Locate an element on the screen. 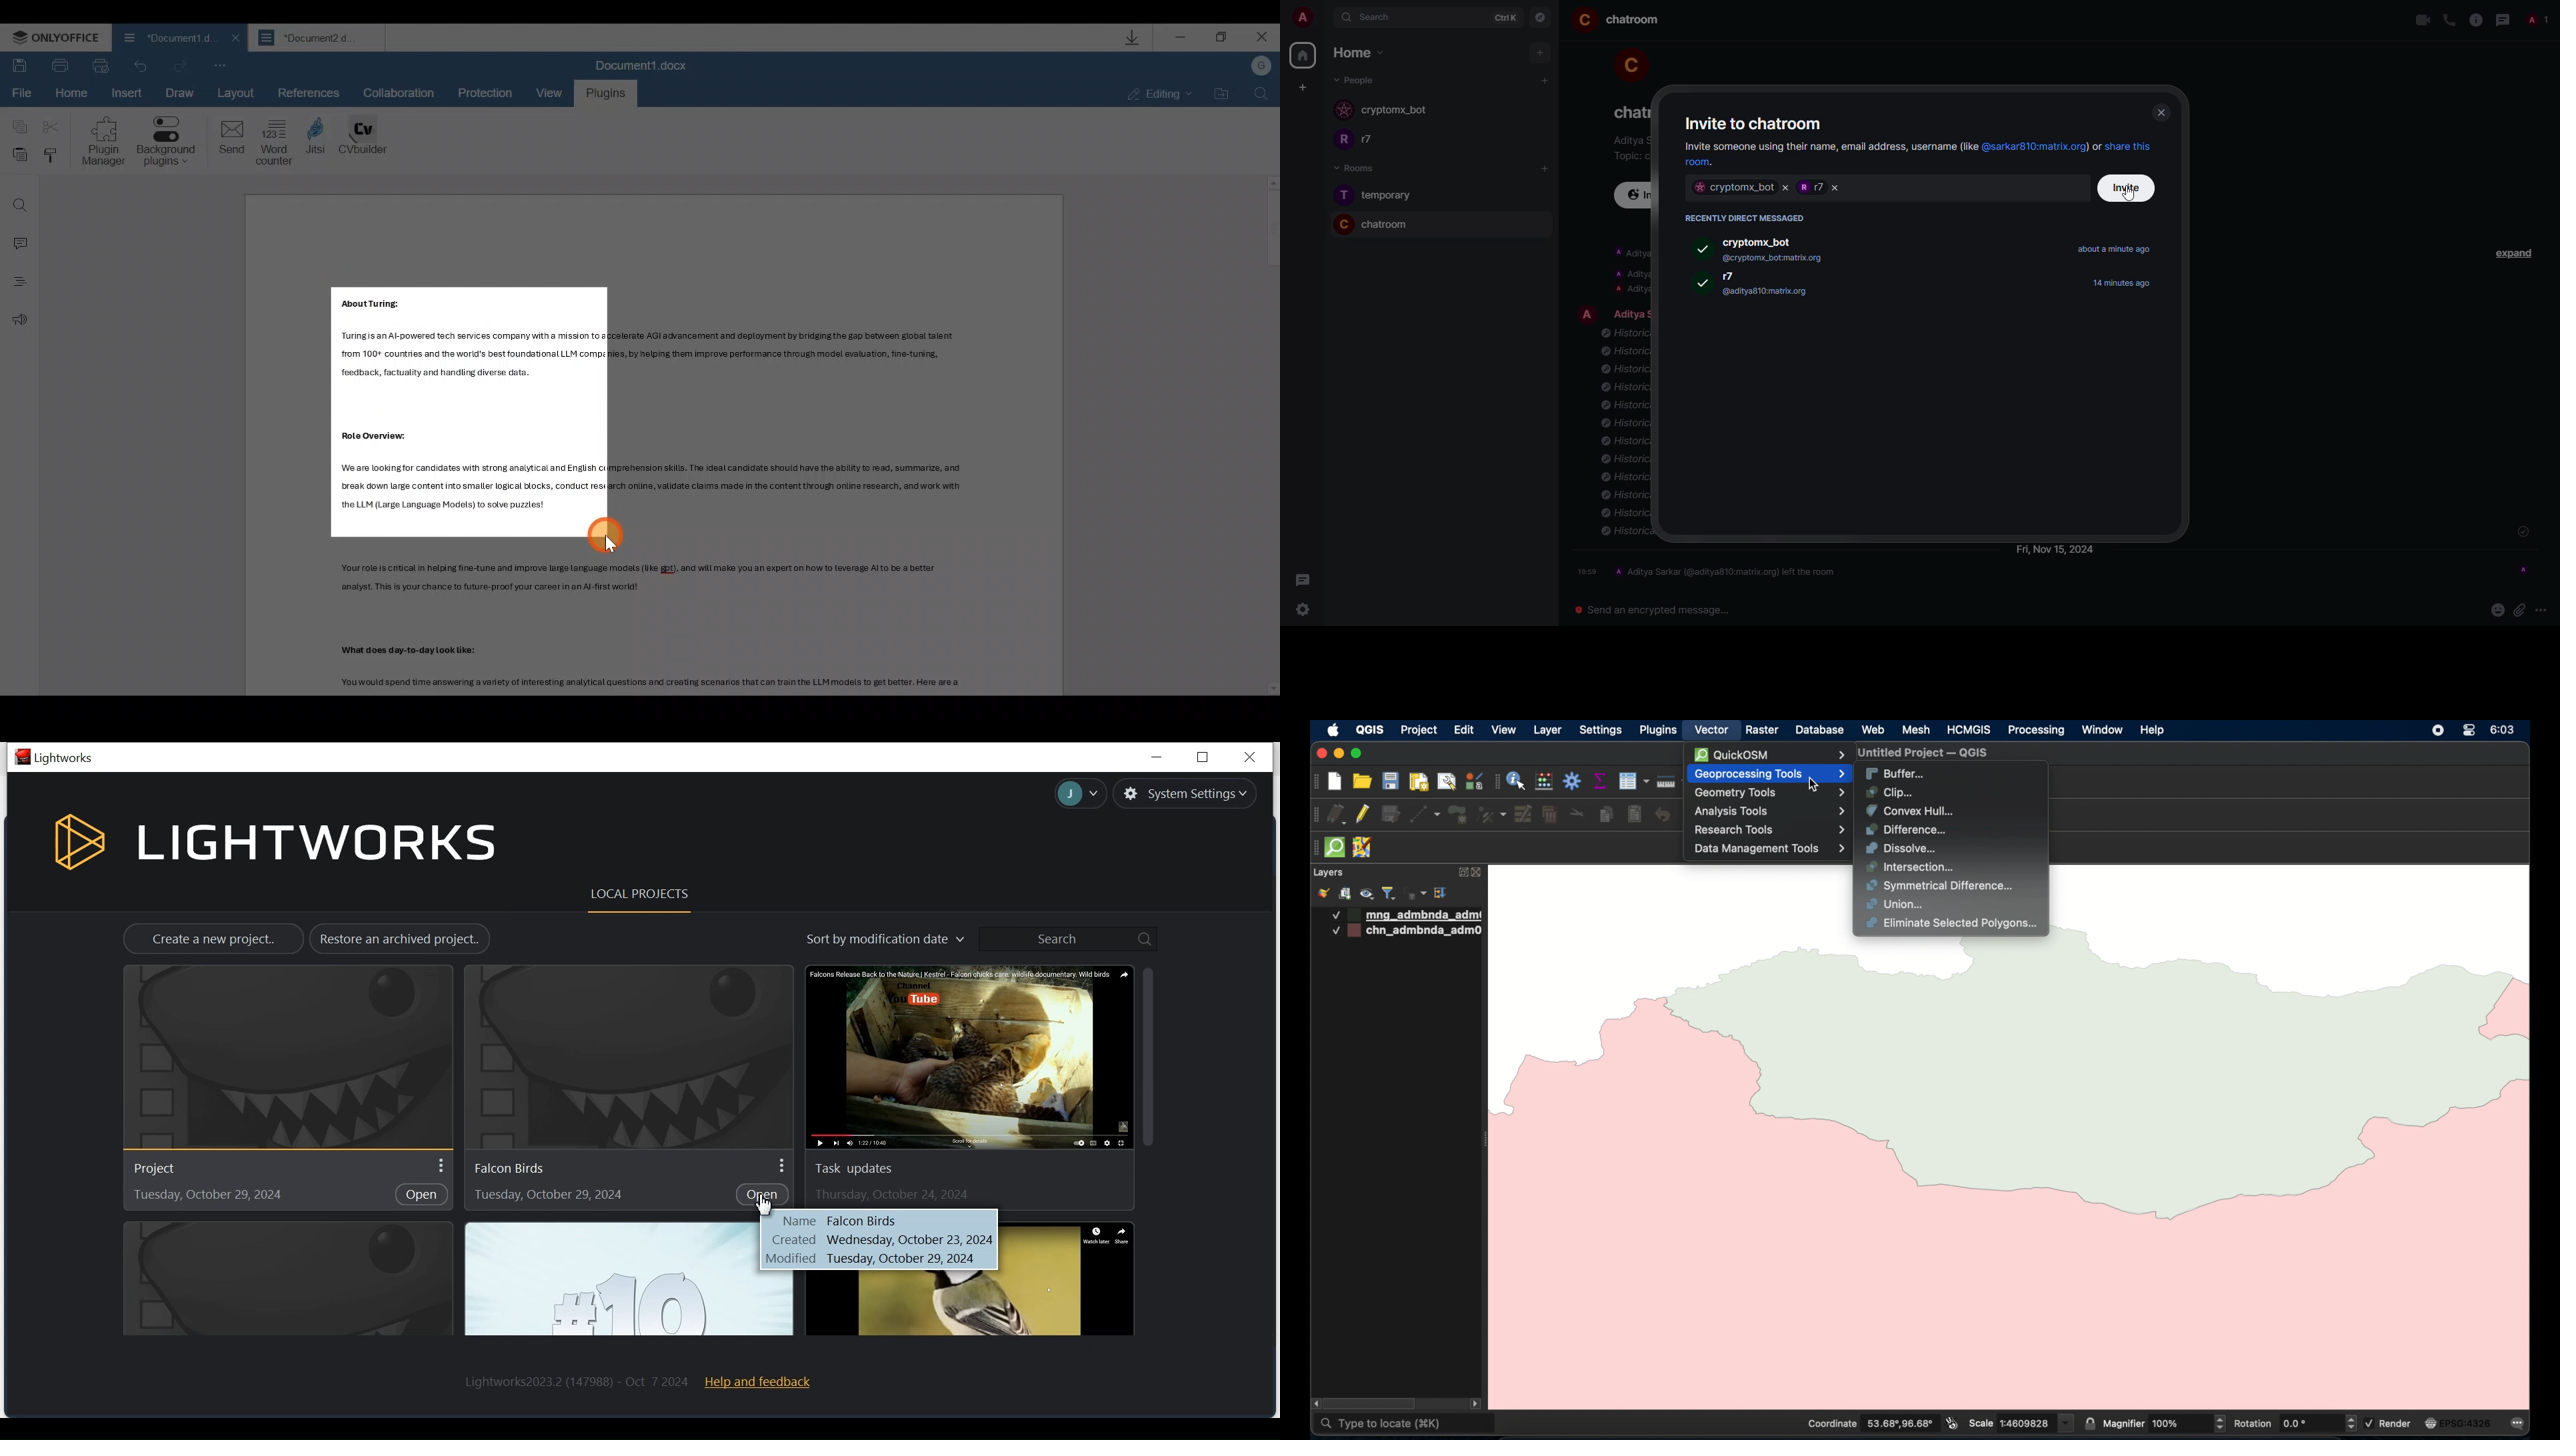  Help and Feedback is located at coordinates (765, 1380).